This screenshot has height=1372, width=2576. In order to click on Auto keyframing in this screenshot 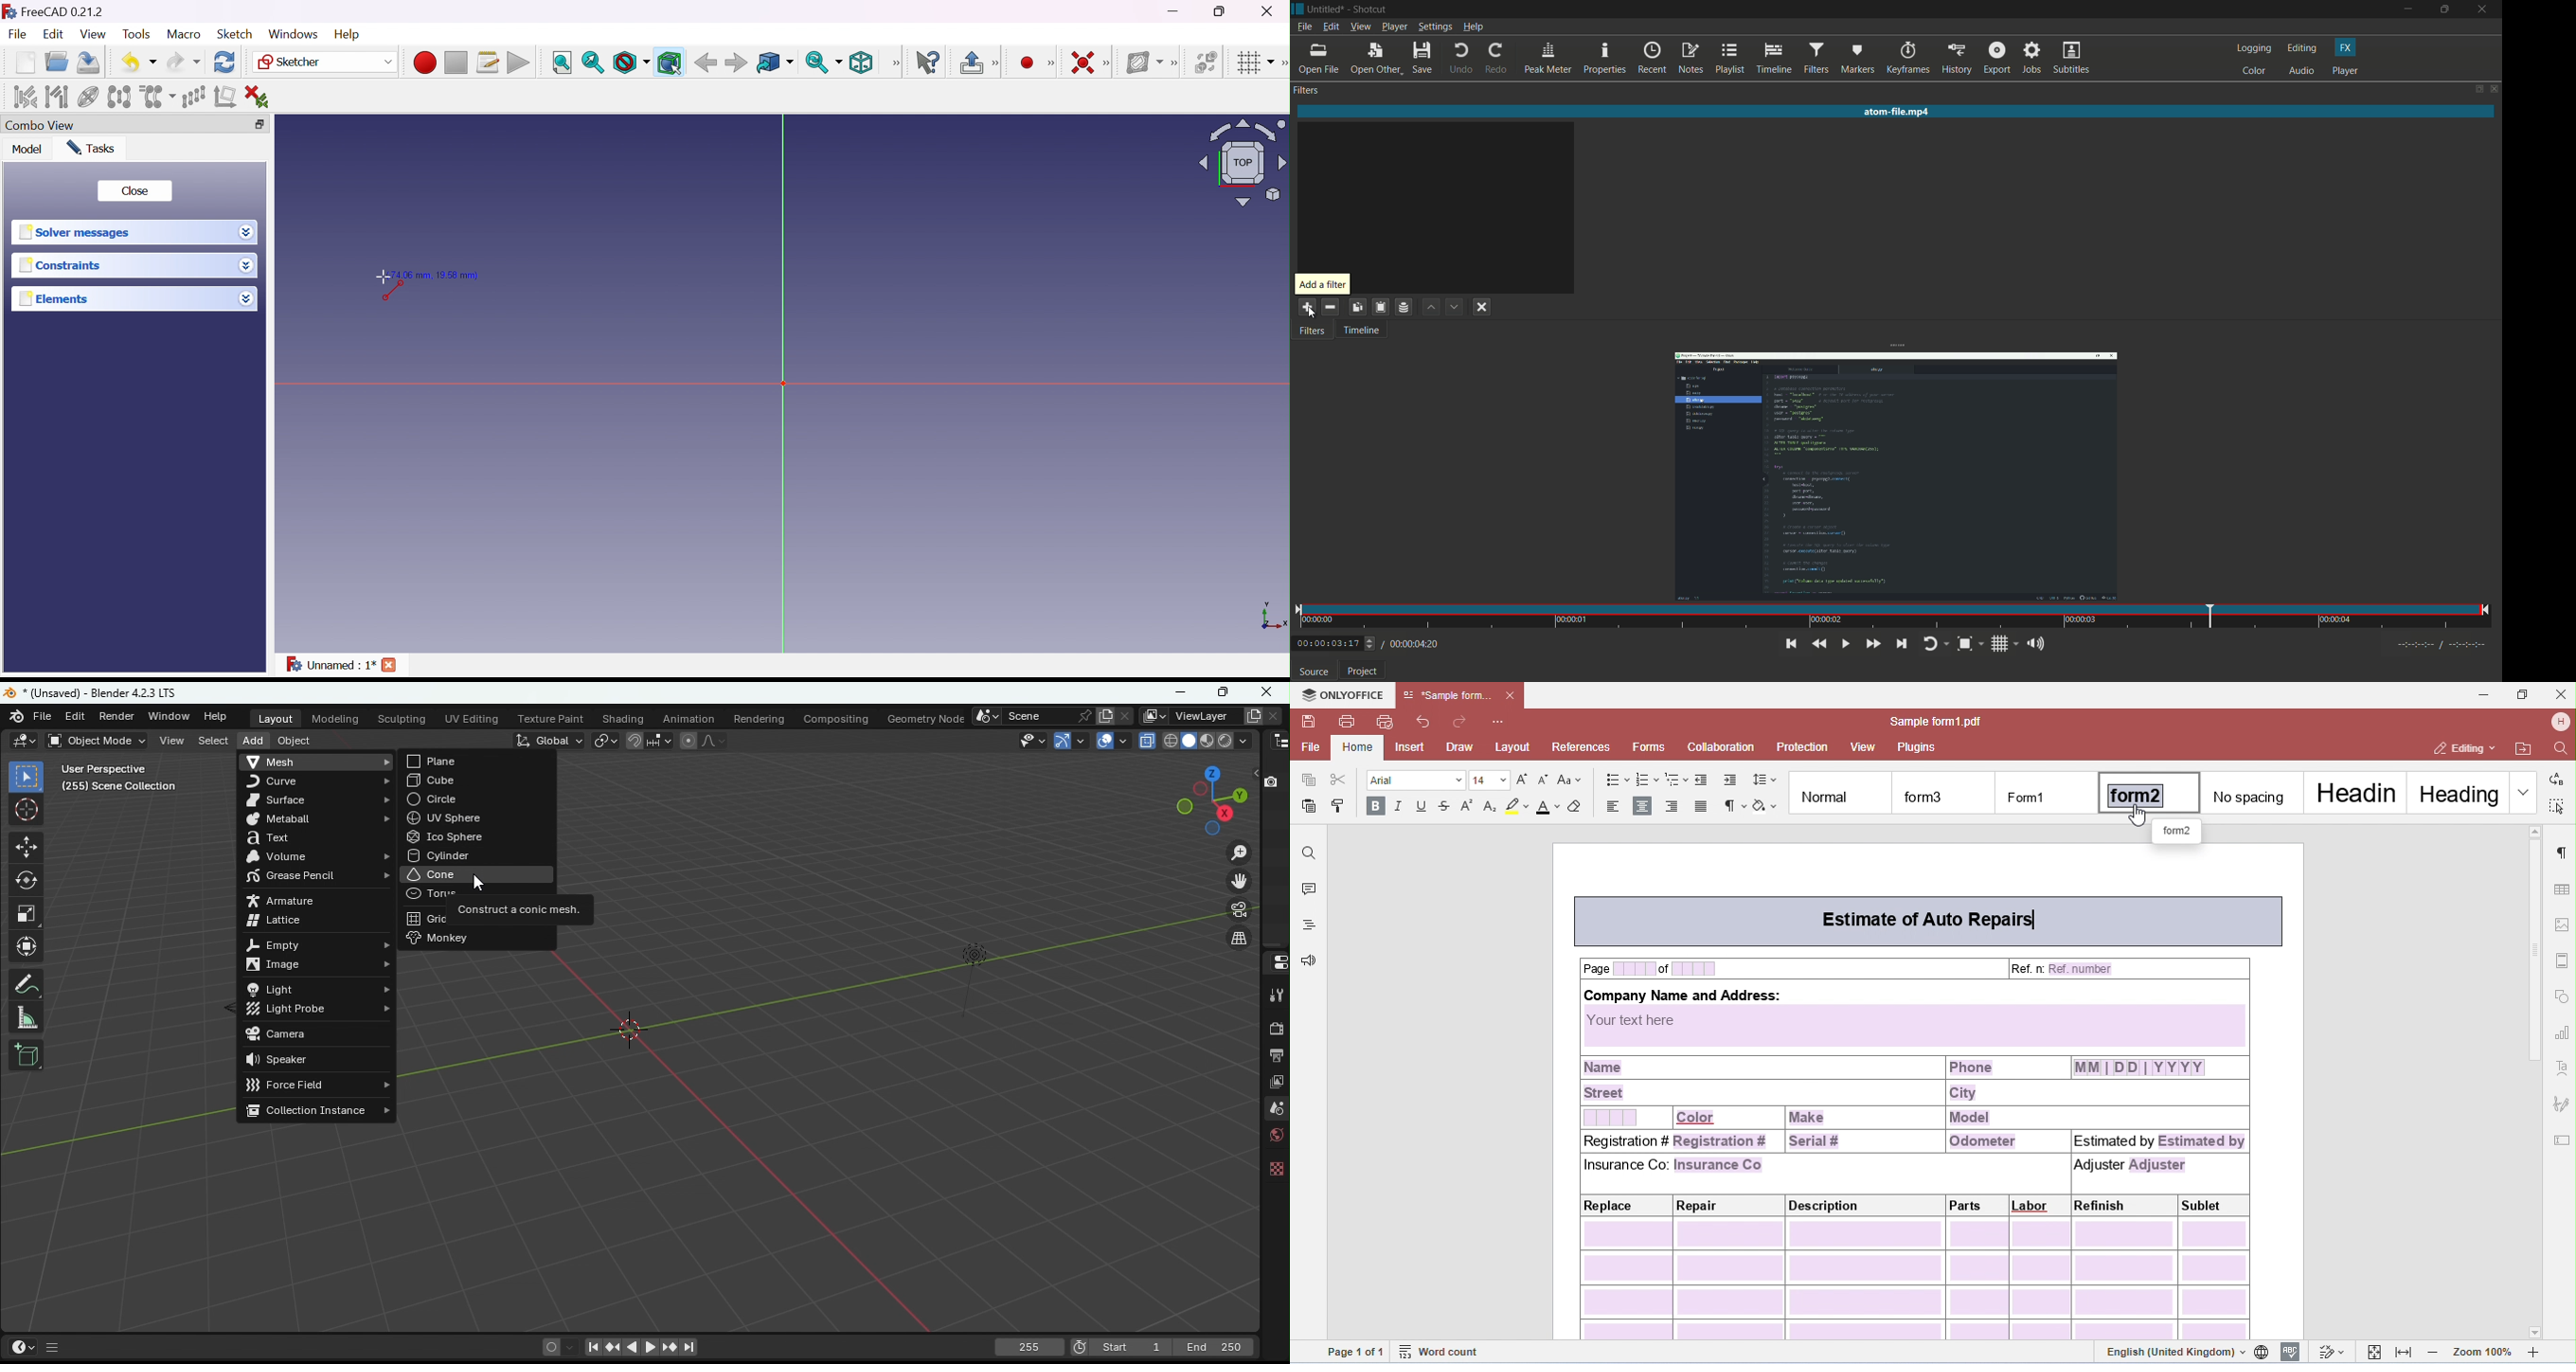, I will do `click(569, 1348)`.